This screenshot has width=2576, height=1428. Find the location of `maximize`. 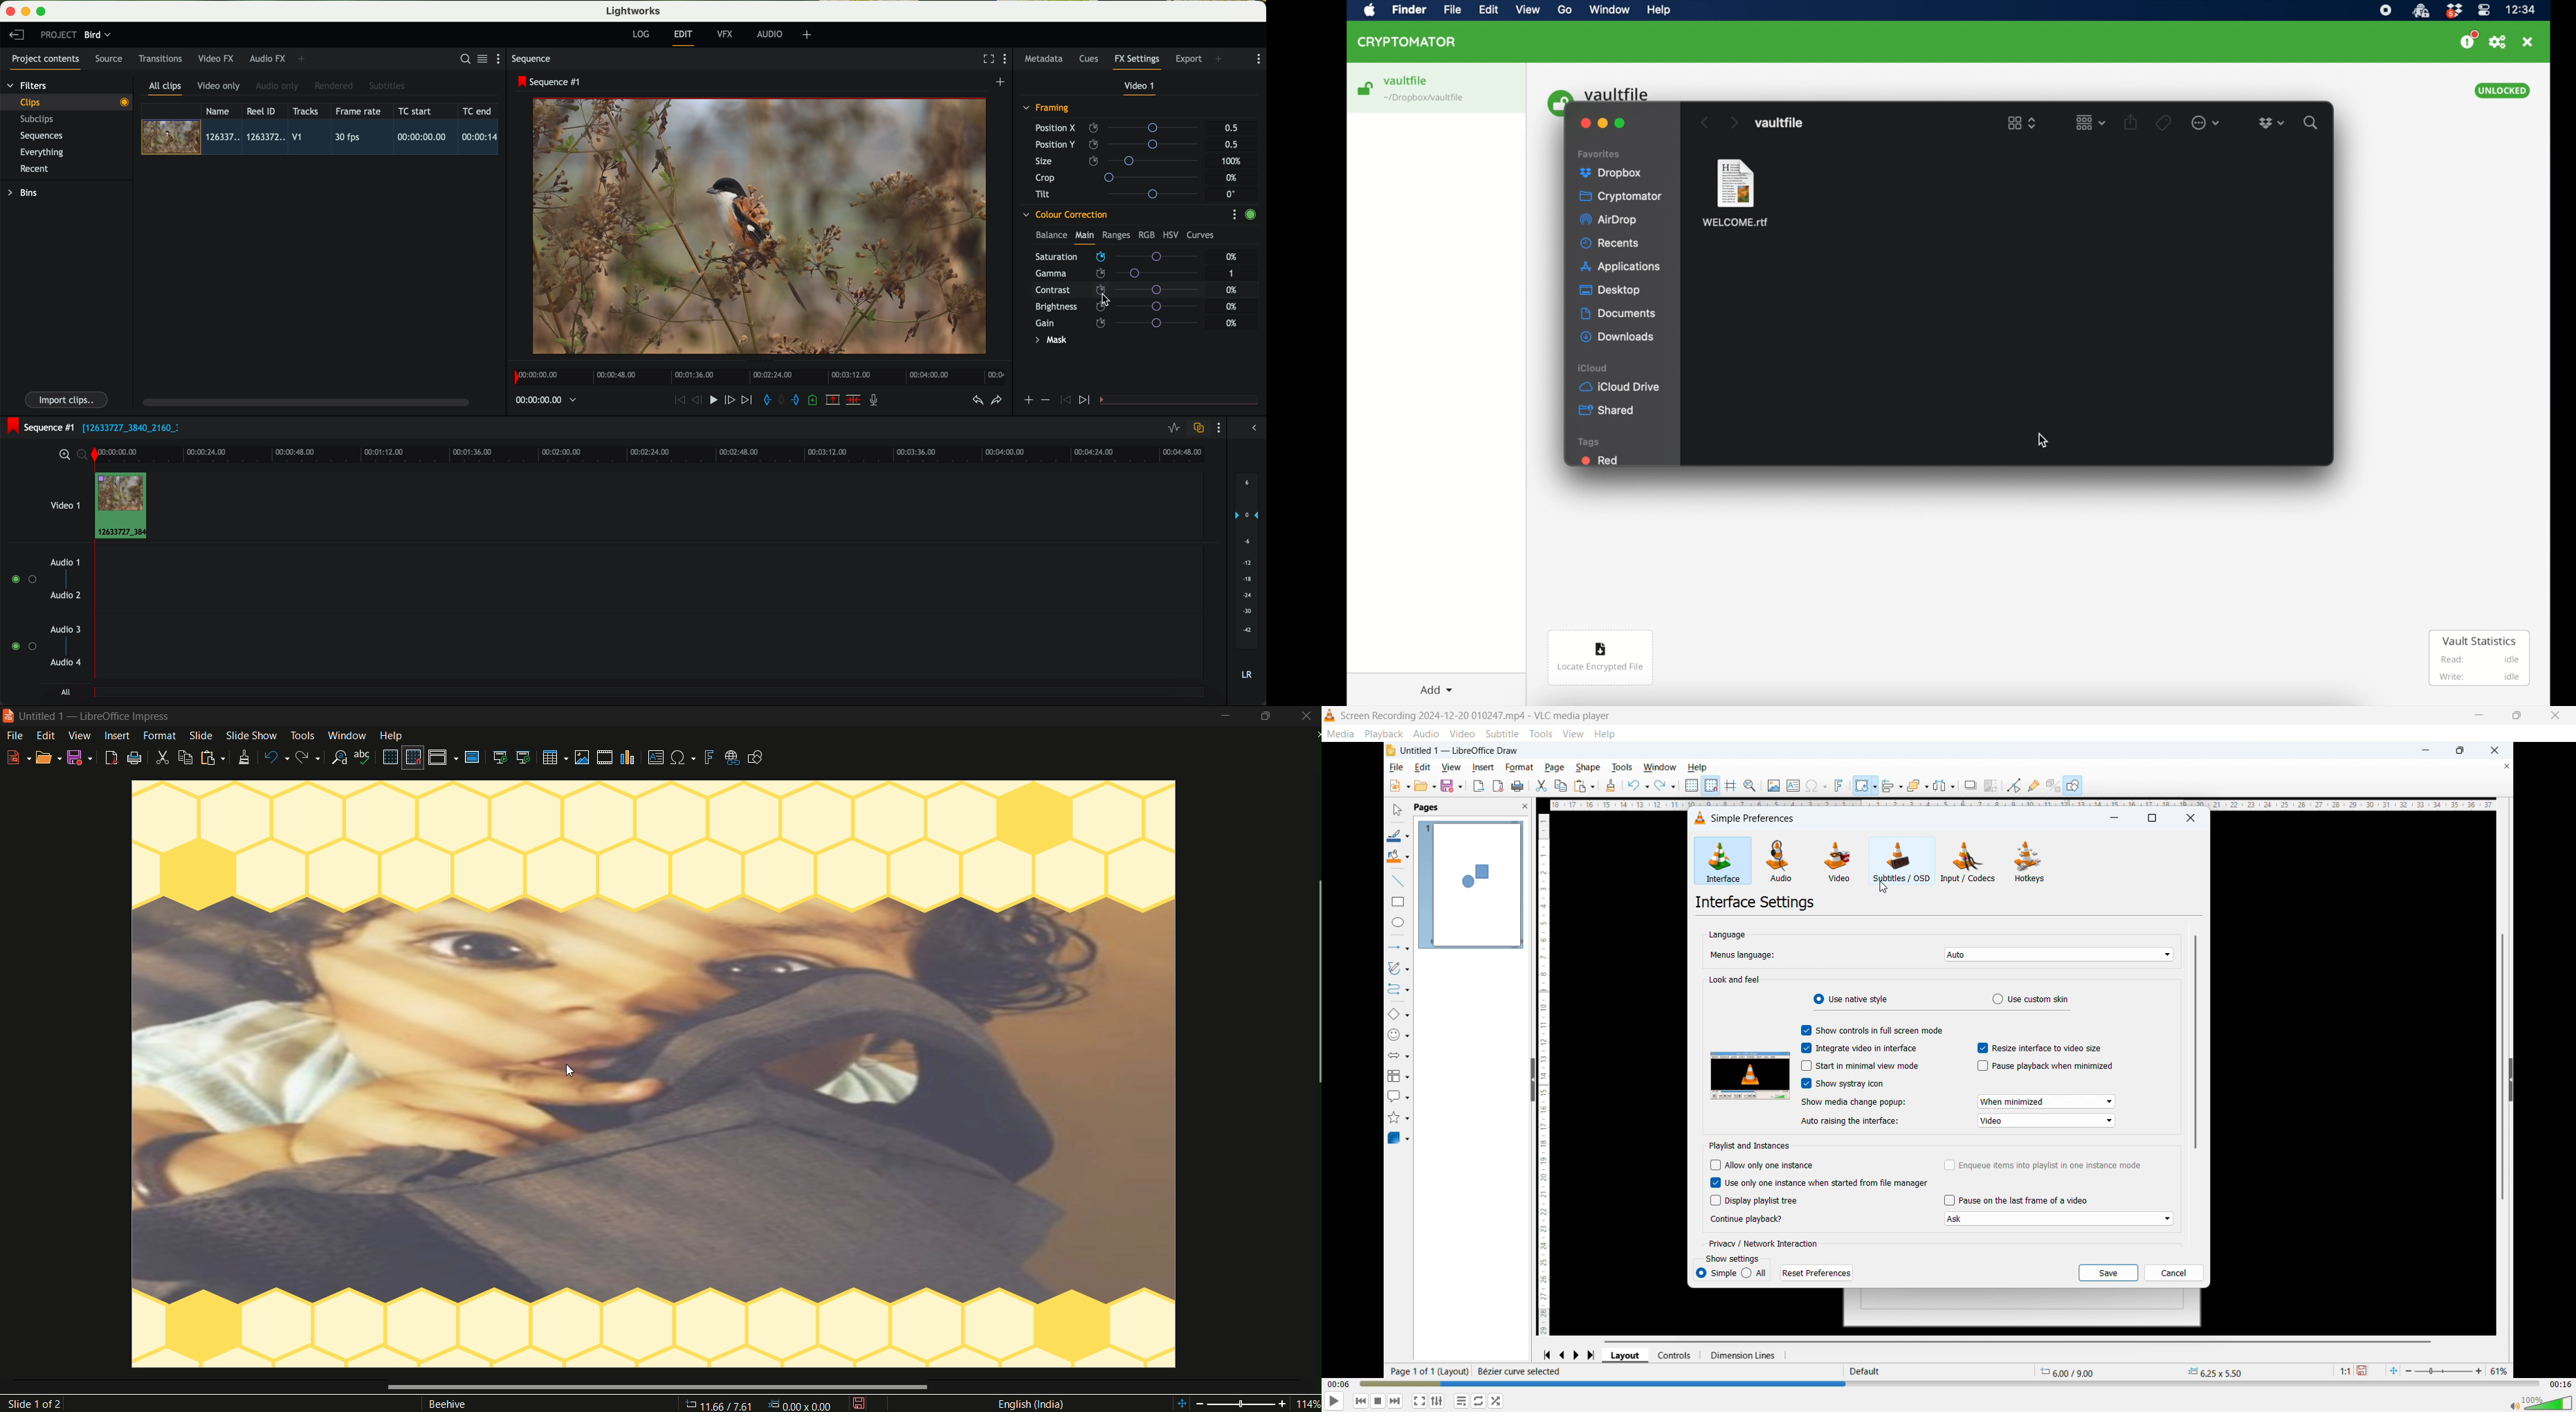

maximize is located at coordinates (1621, 123).